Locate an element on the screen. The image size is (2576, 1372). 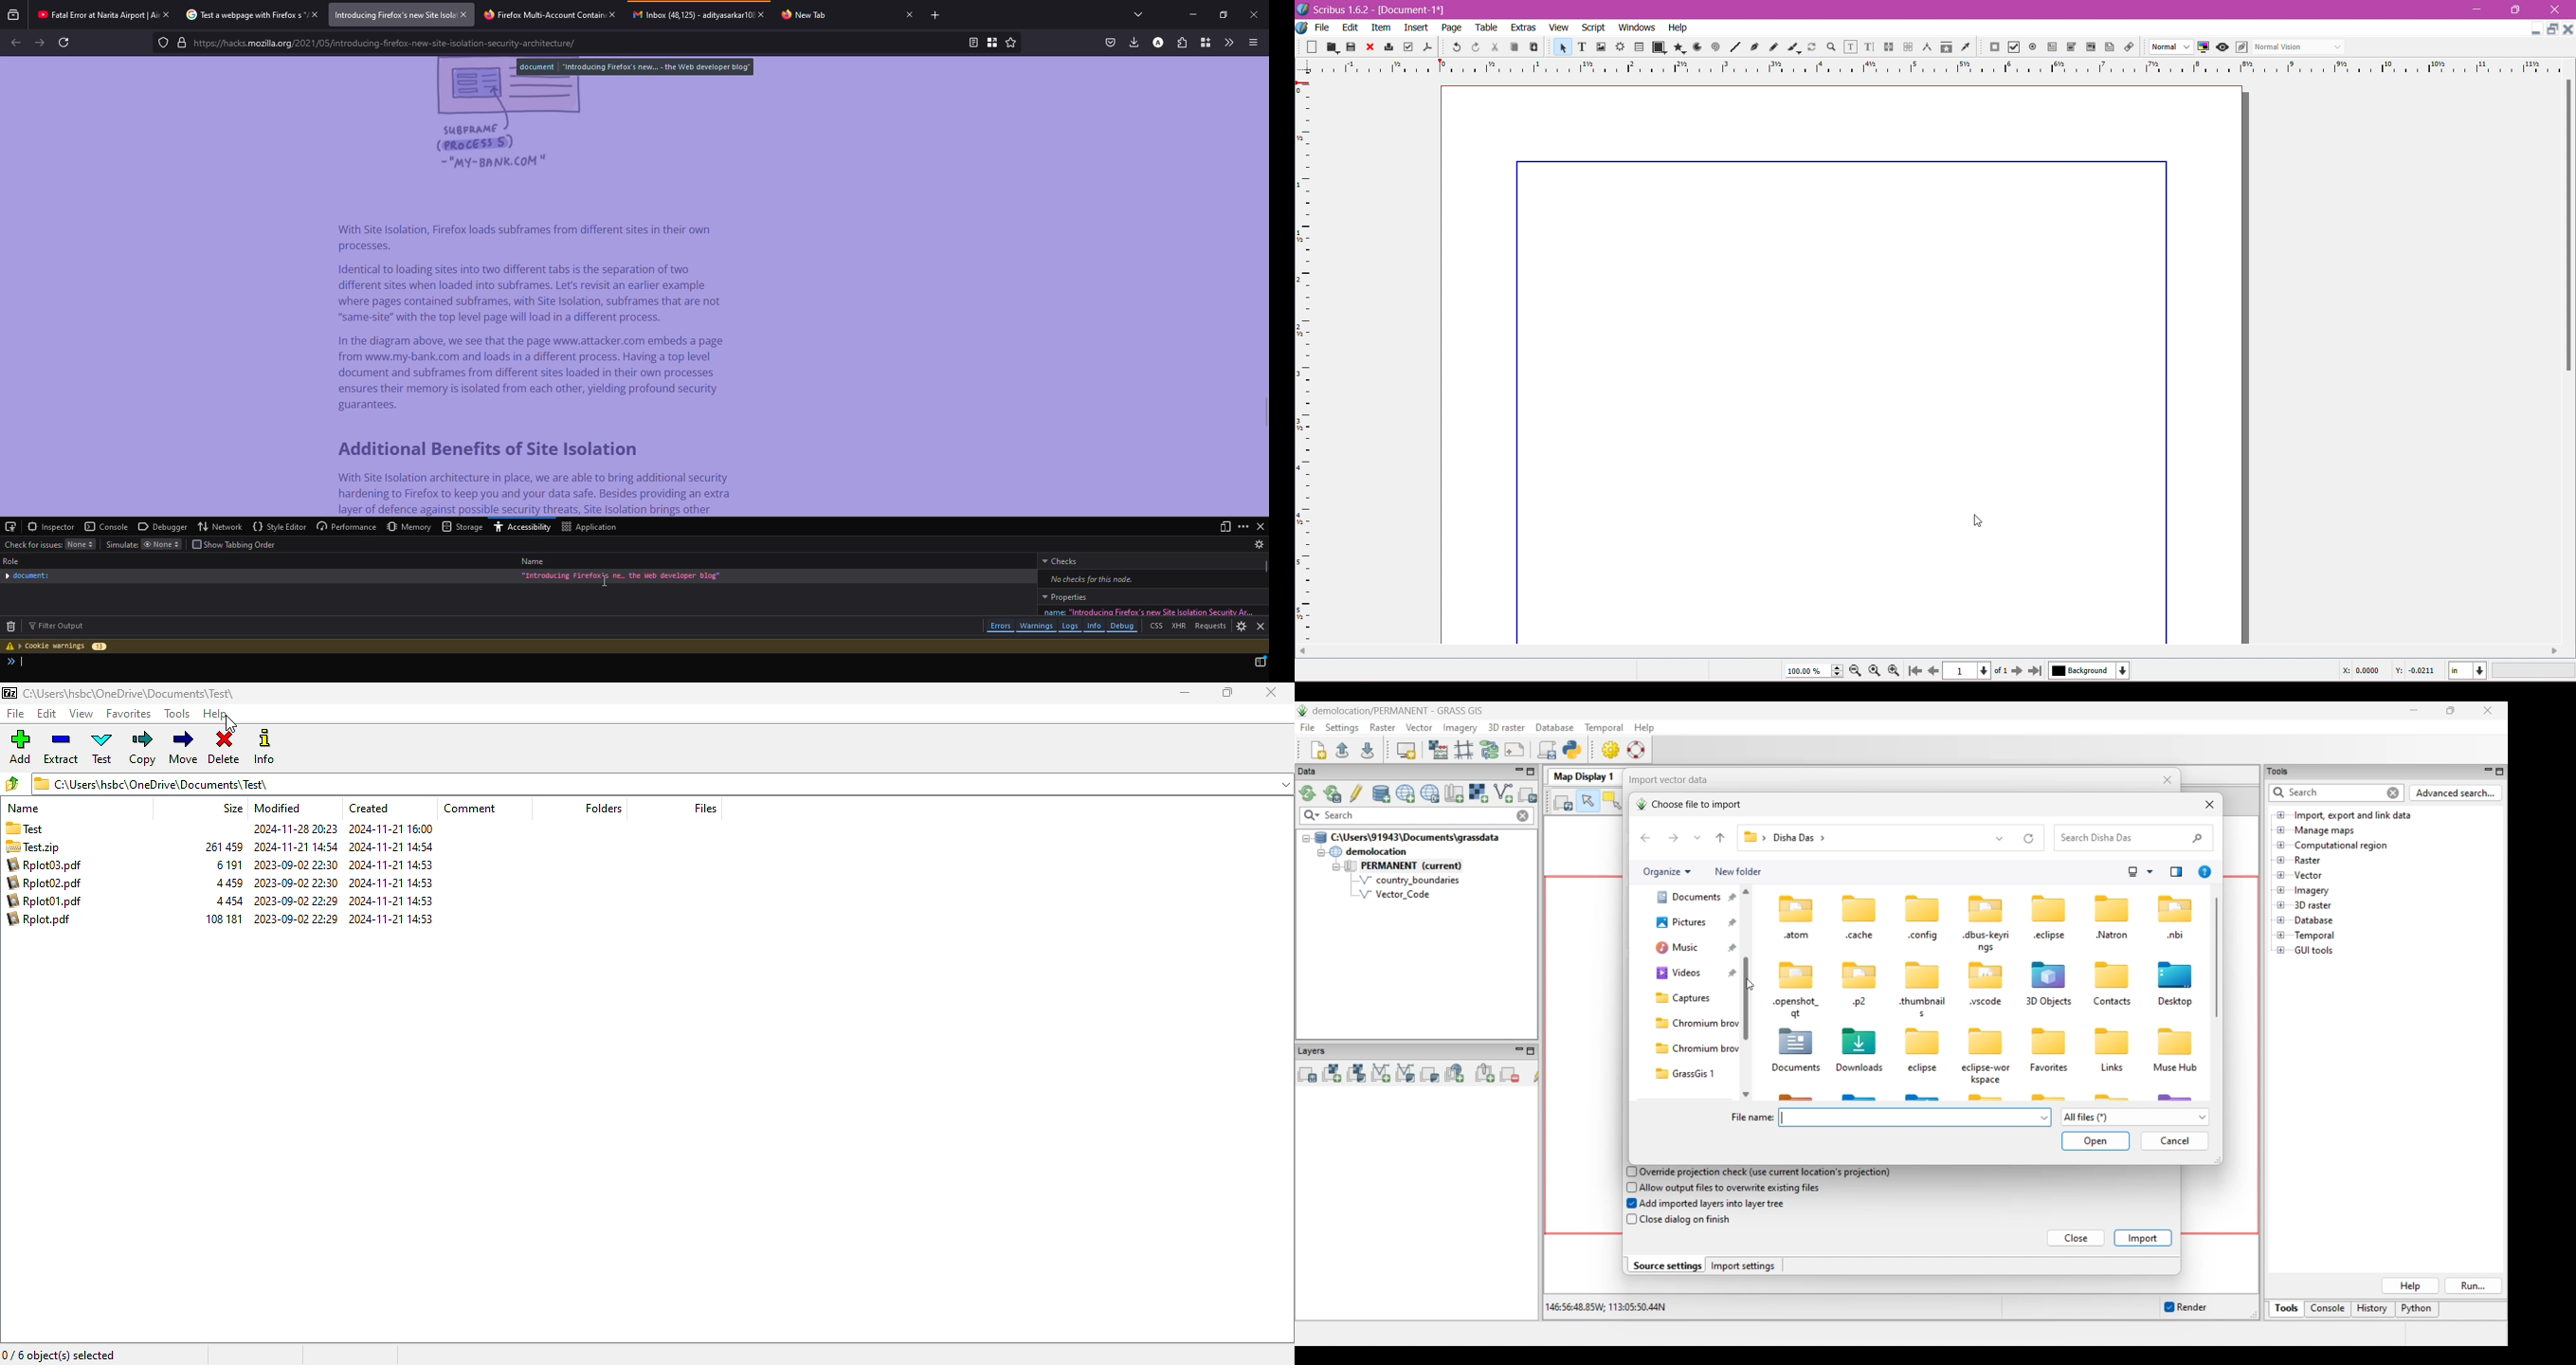
Open is located at coordinates (1330, 47).